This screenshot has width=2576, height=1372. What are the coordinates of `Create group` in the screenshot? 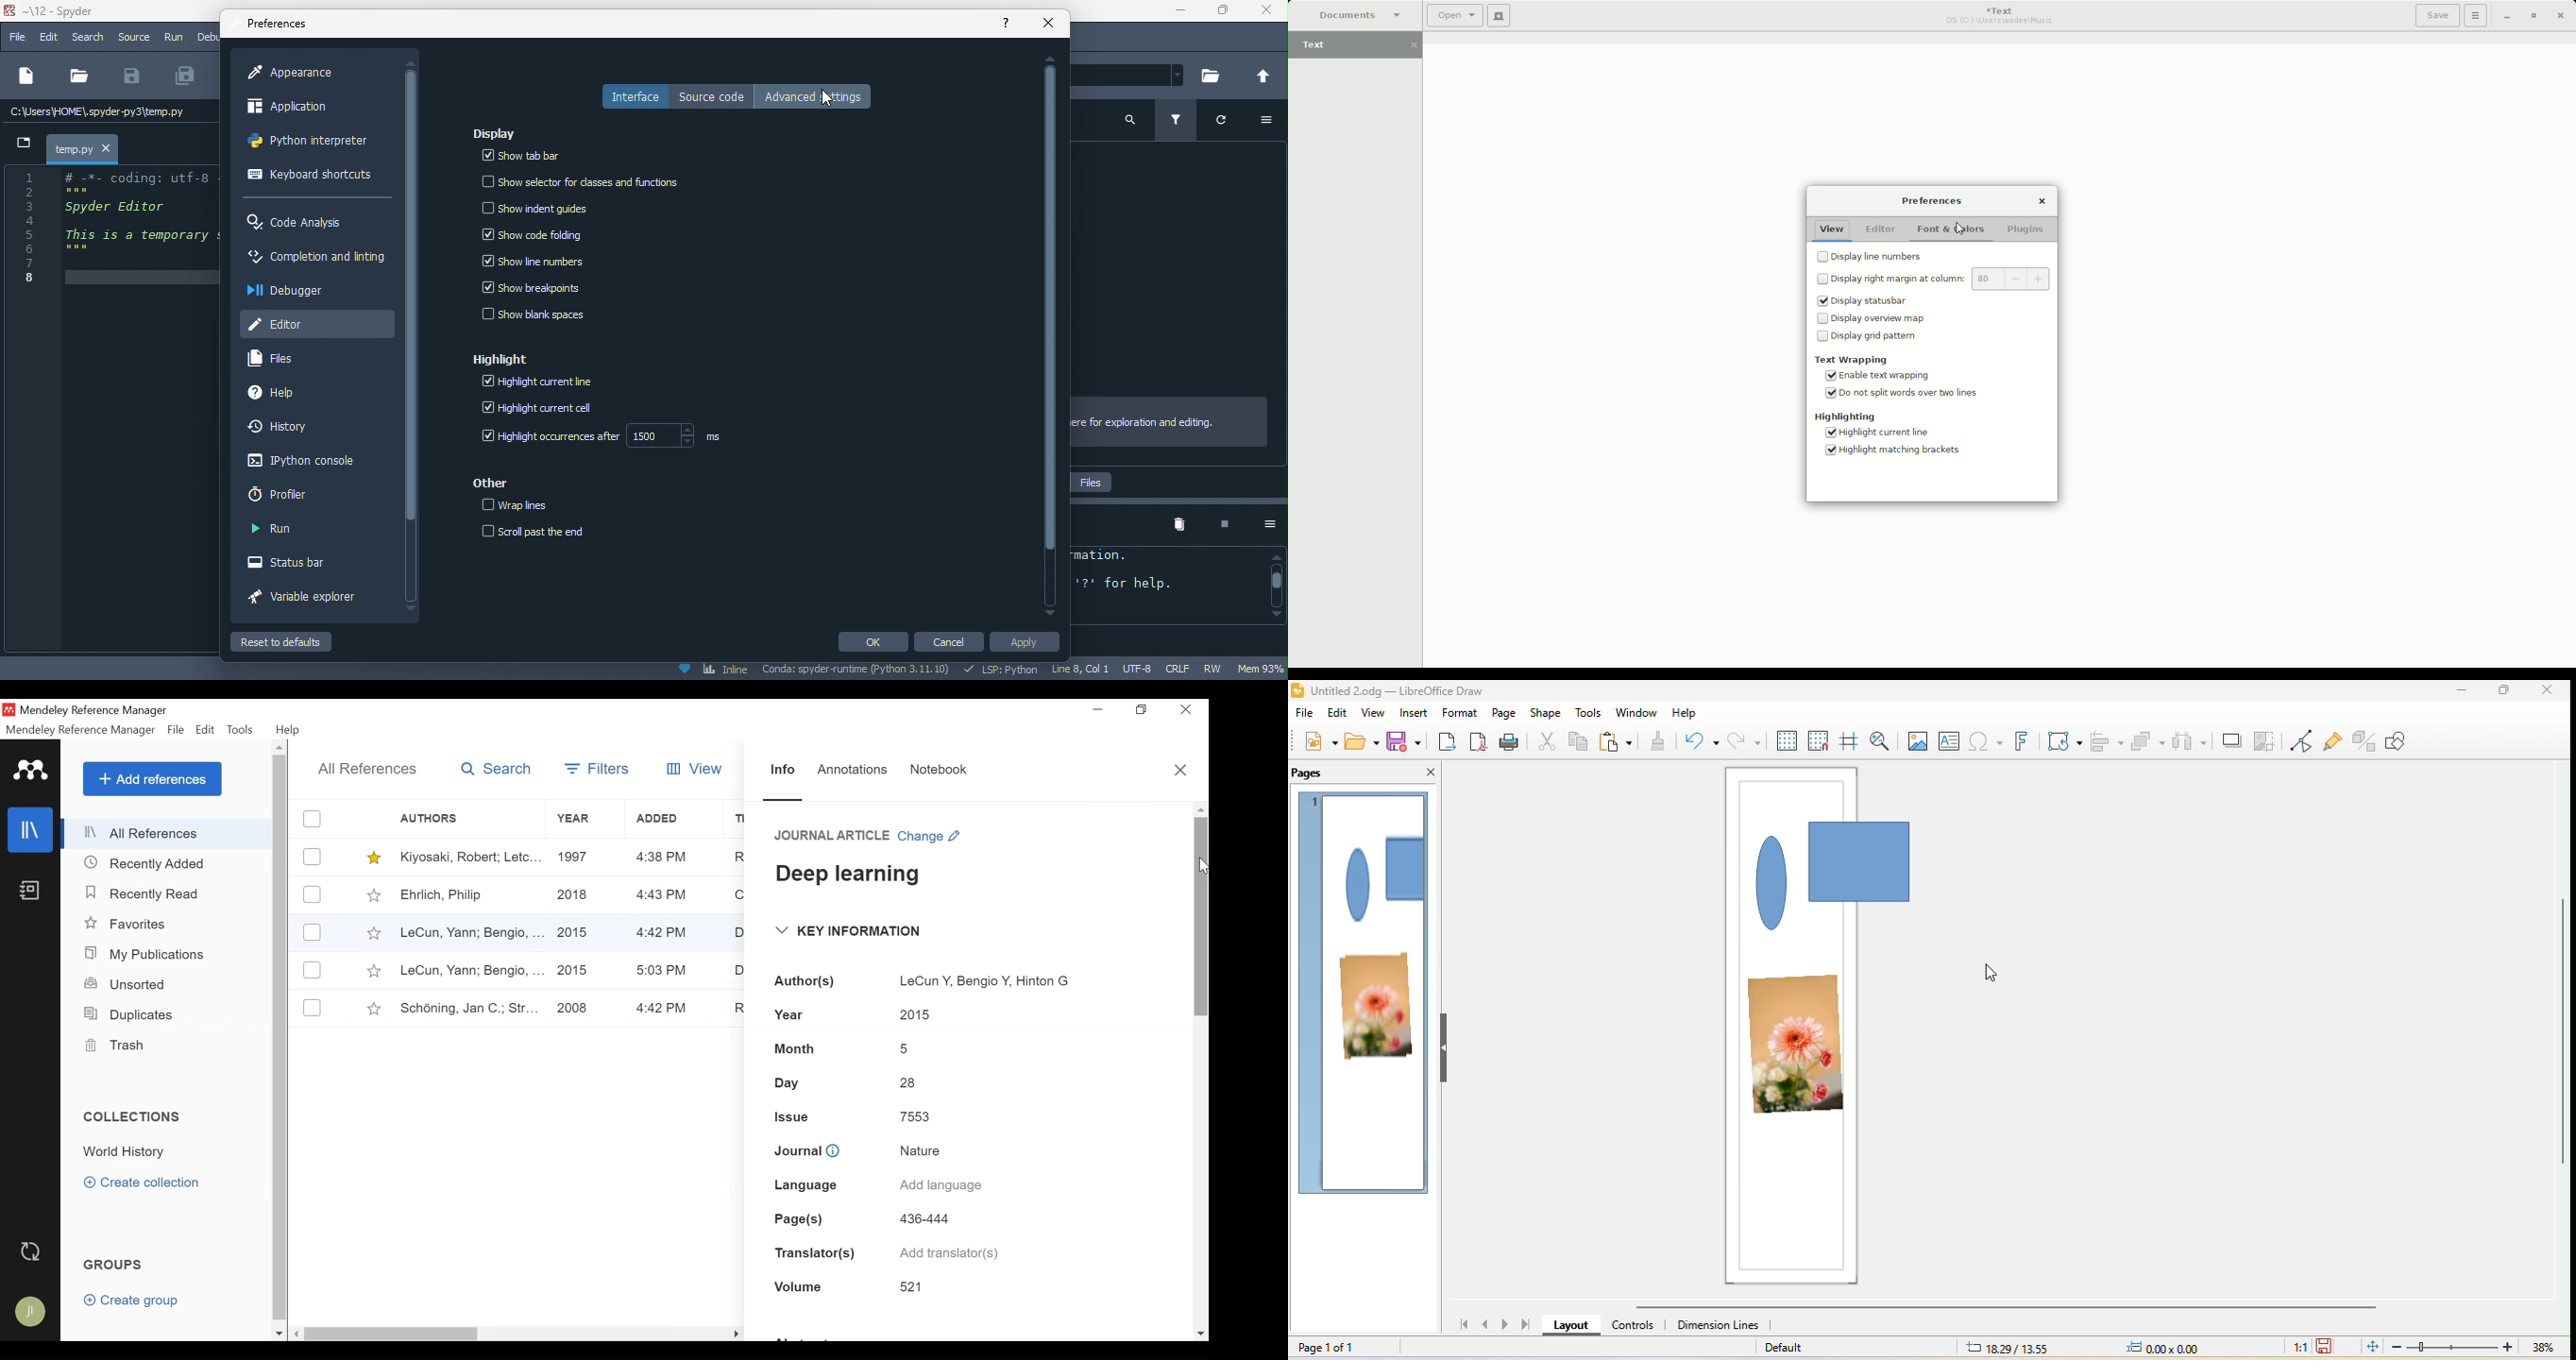 It's located at (137, 1303).